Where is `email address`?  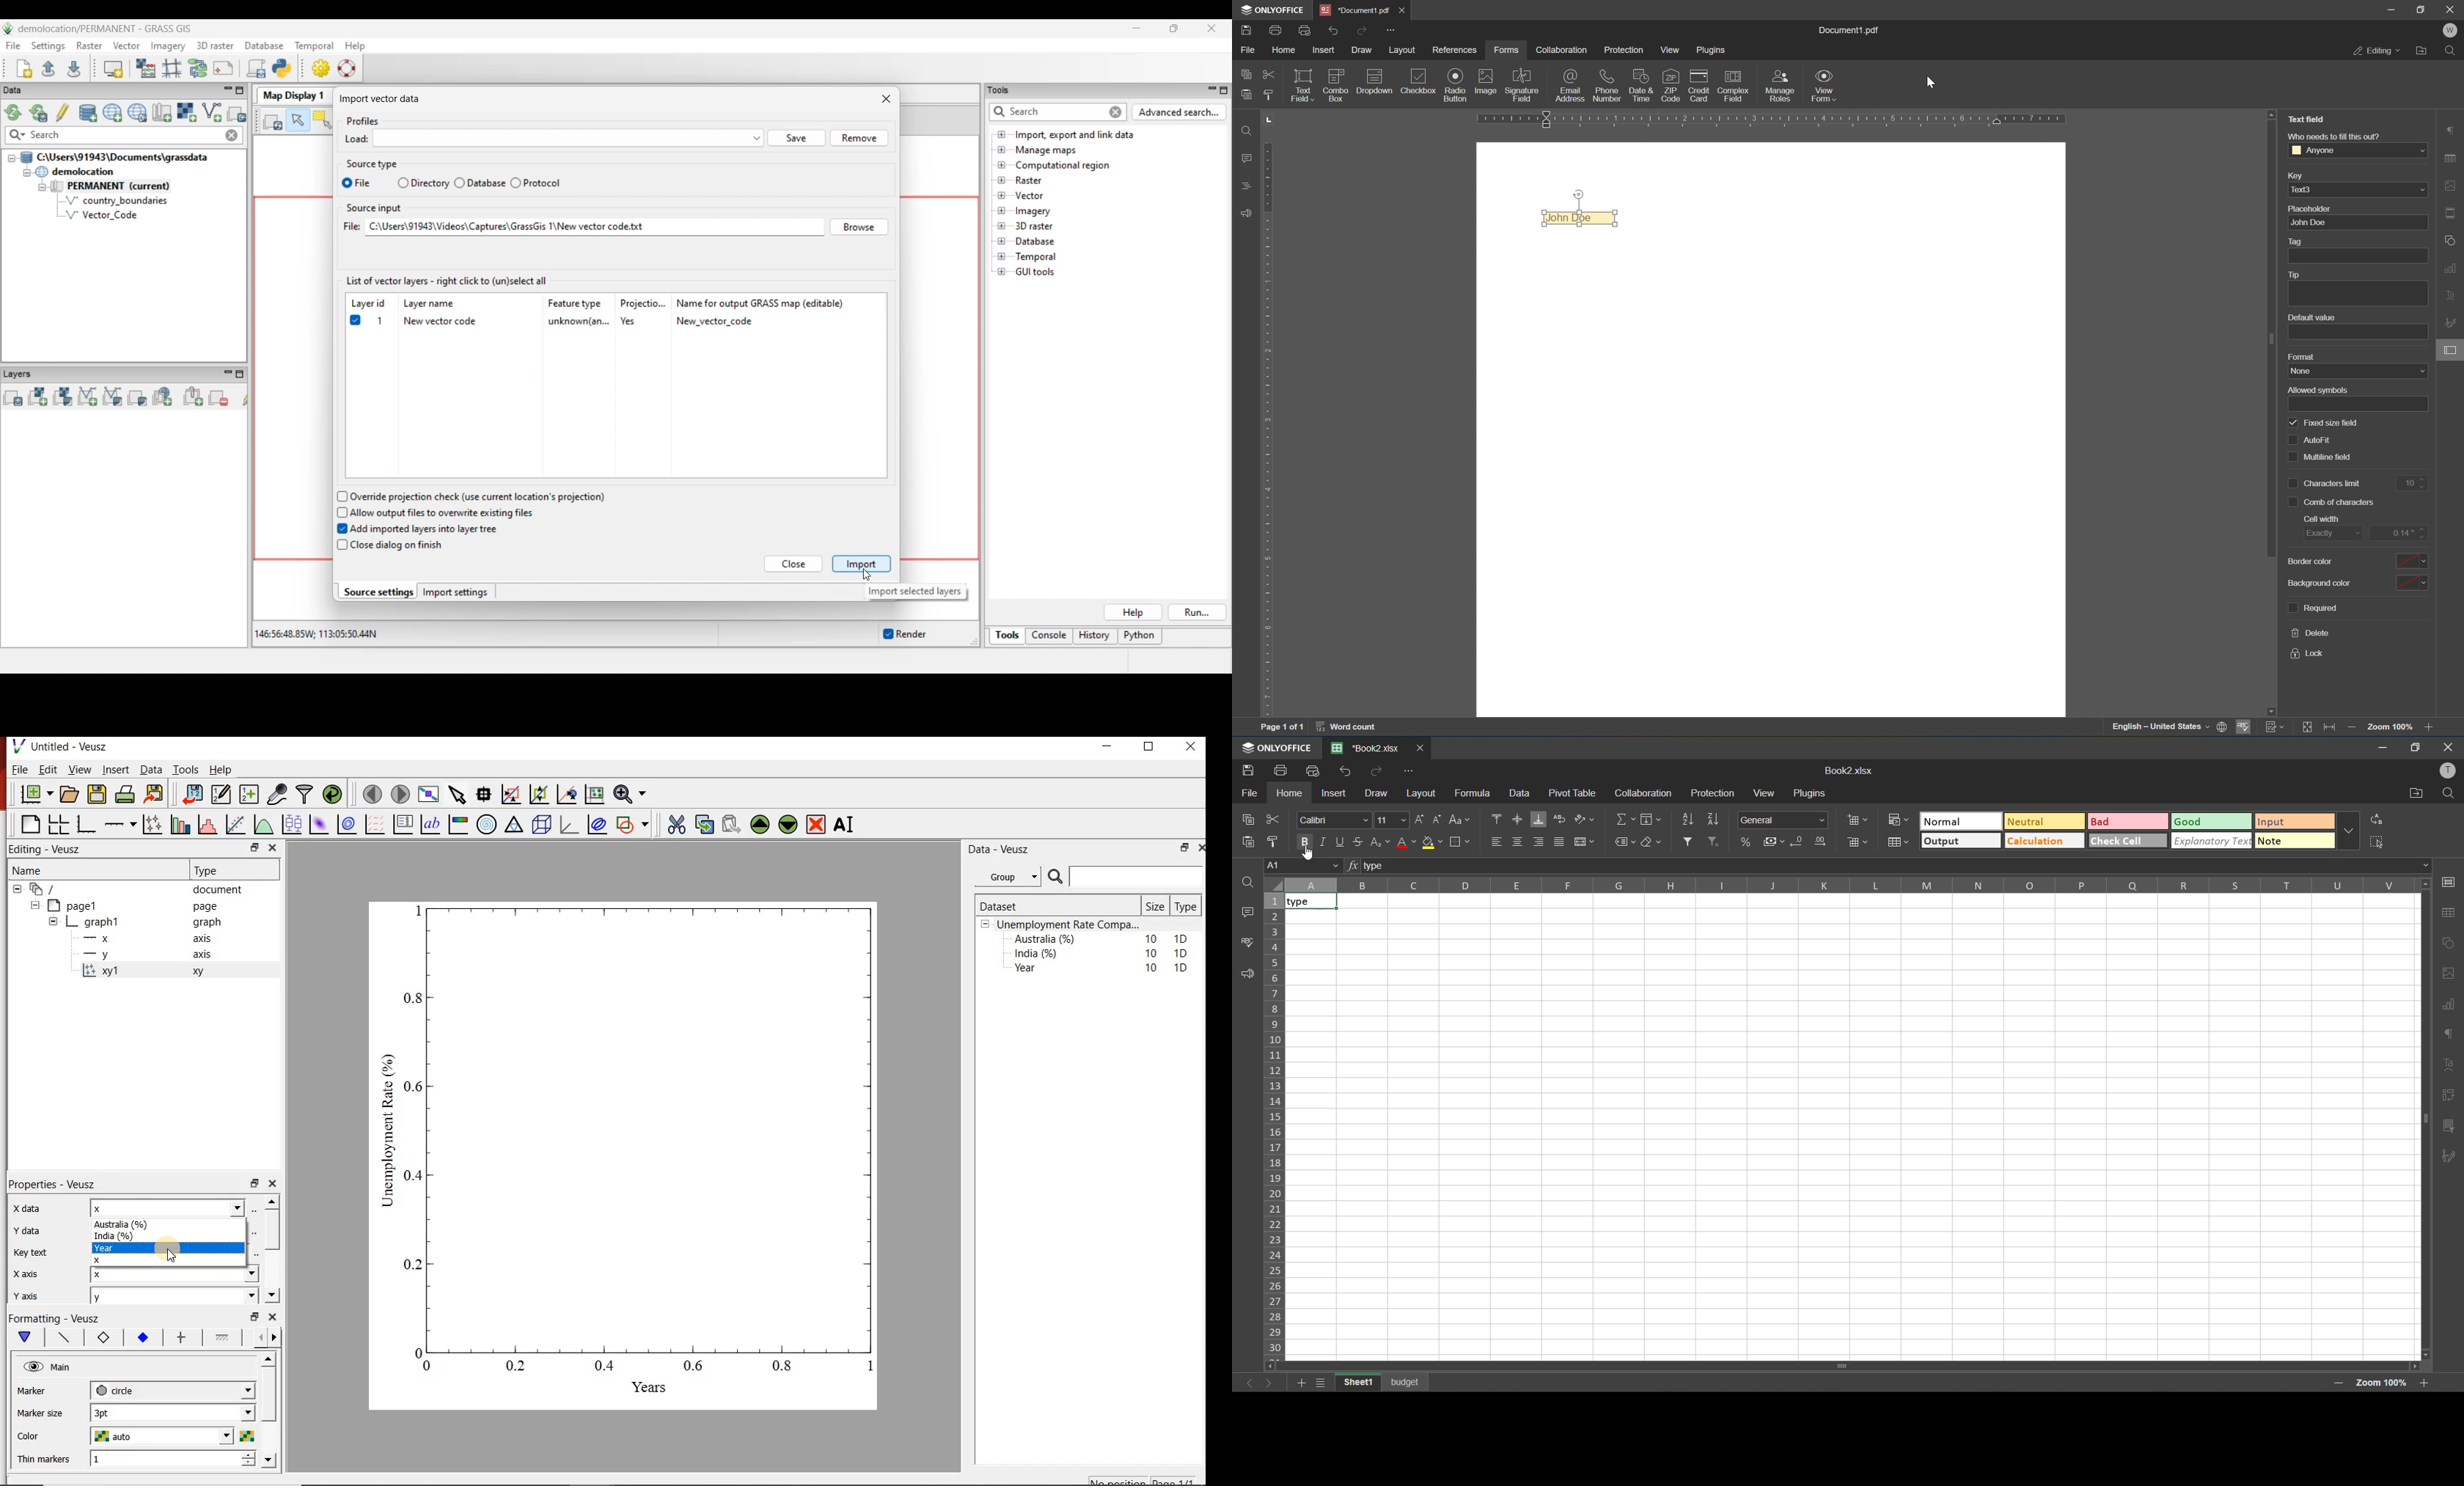 email address is located at coordinates (1571, 85).